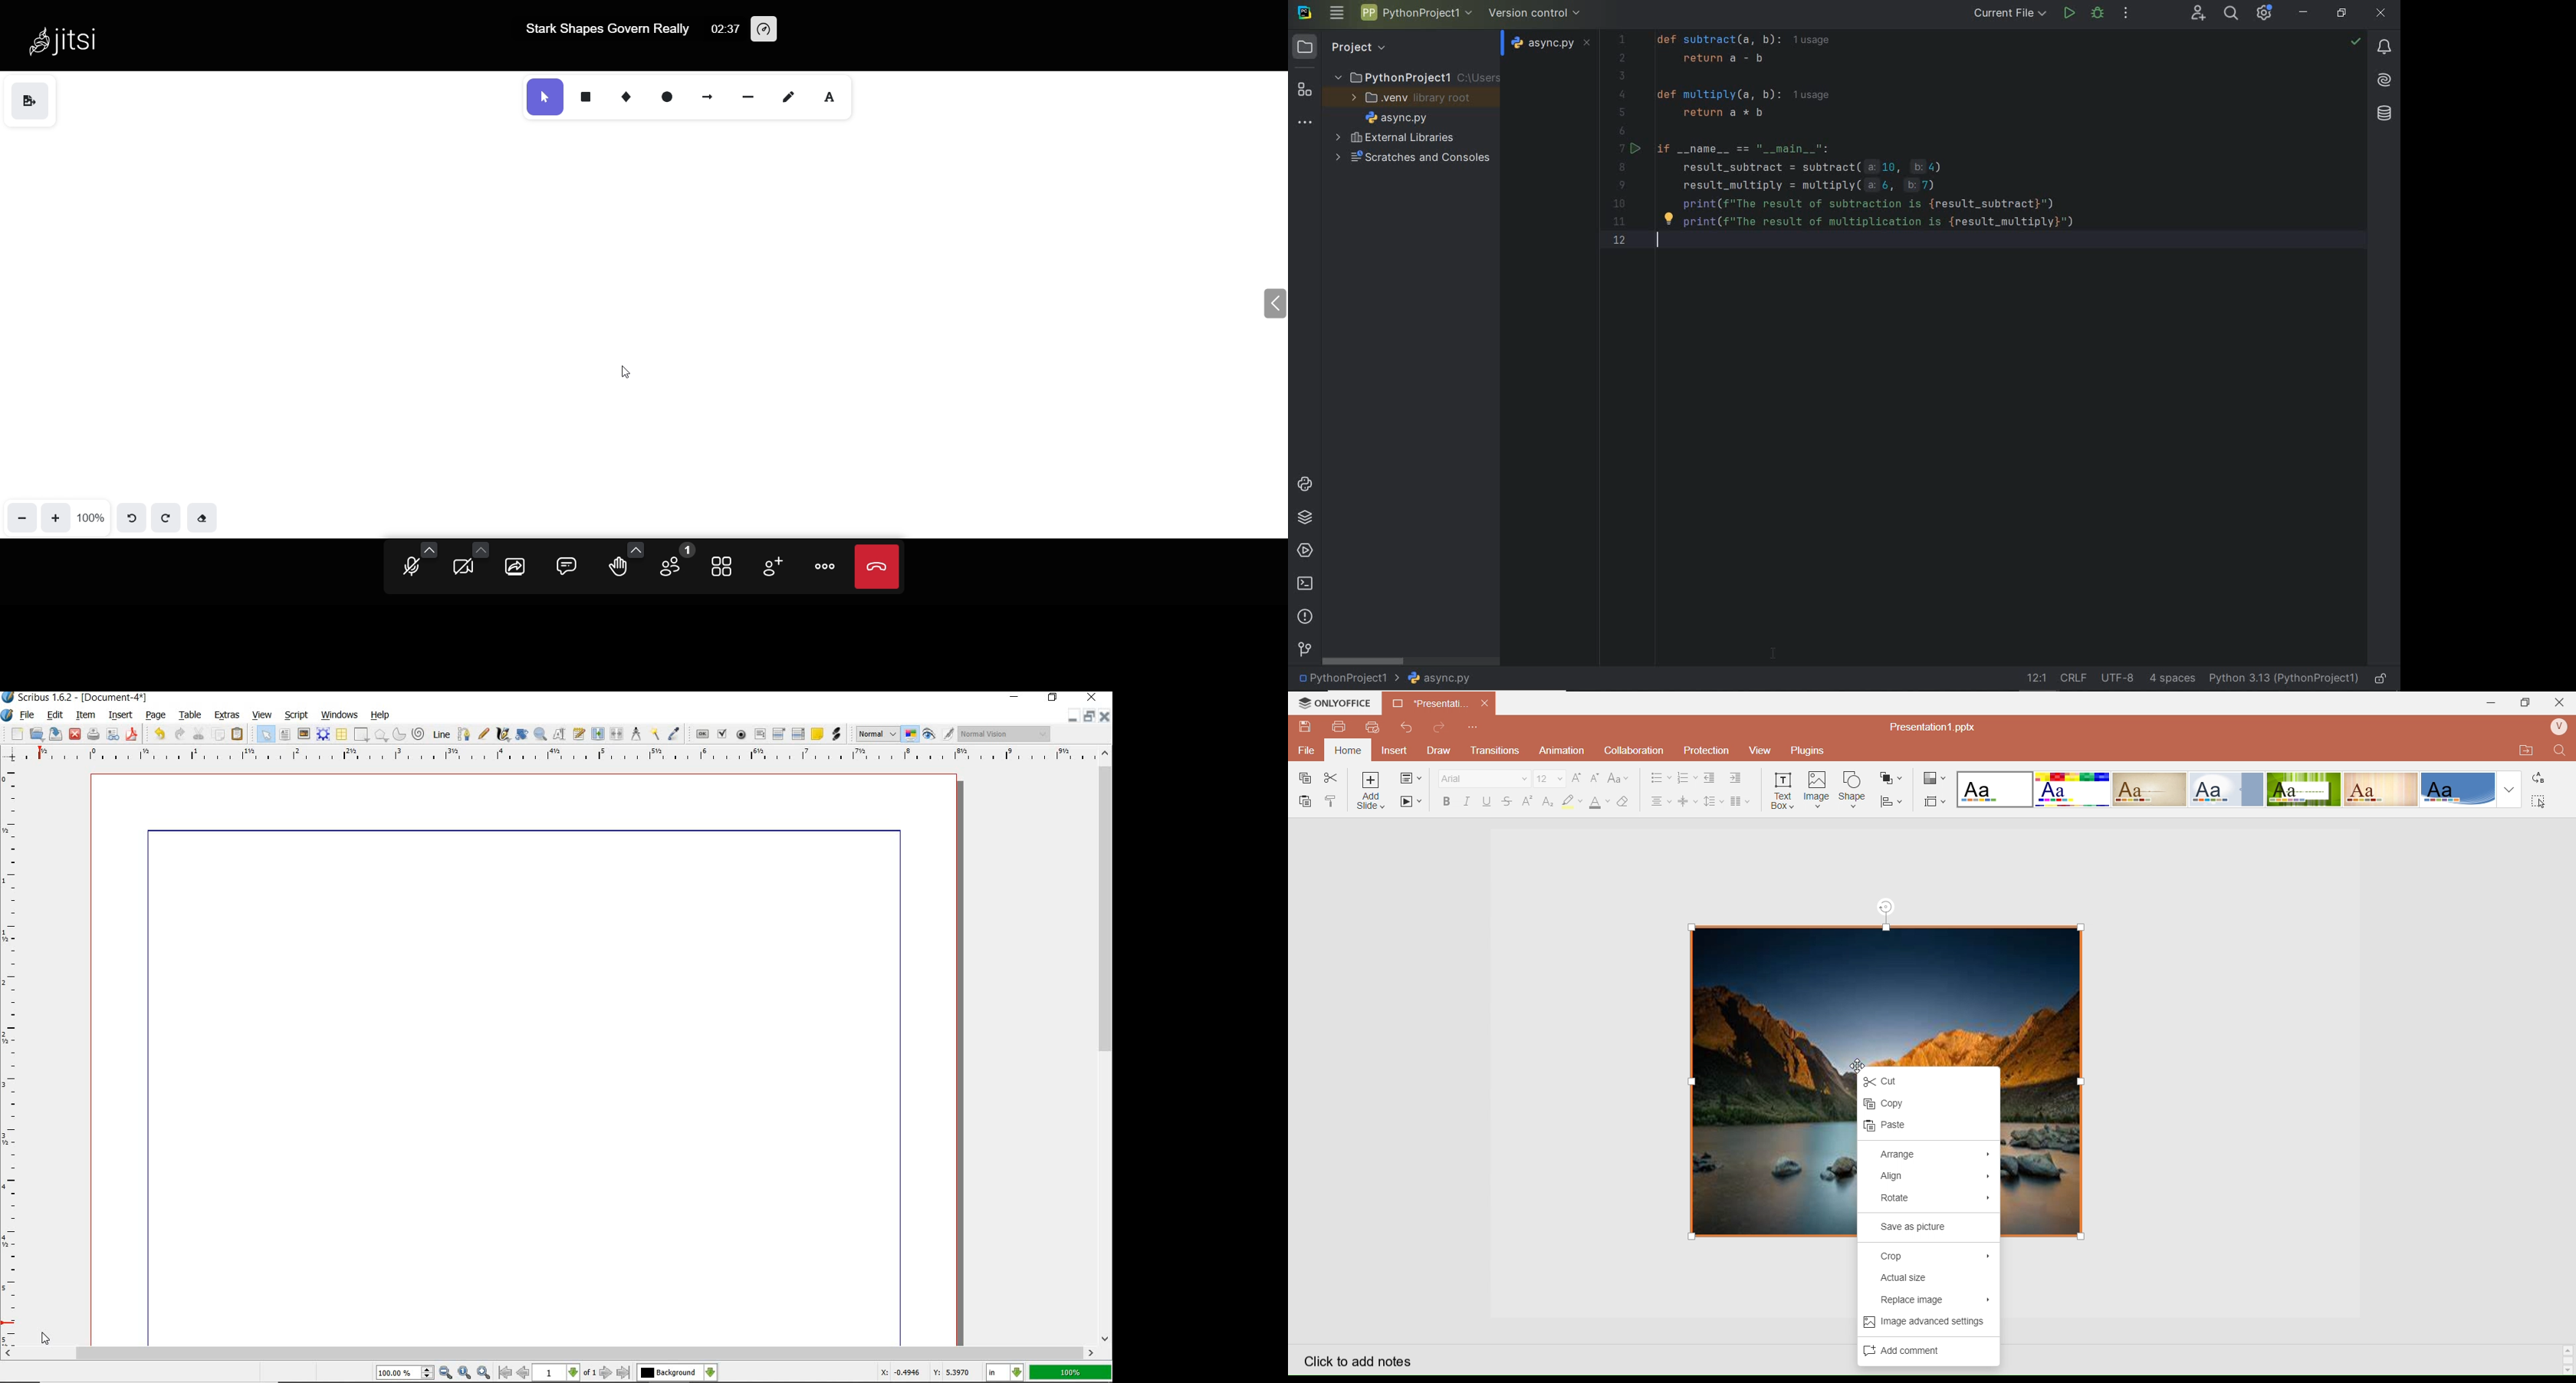 Image resolution: width=2576 pixels, height=1400 pixels. Describe the element at coordinates (1625, 802) in the screenshot. I see `Clear Style` at that location.